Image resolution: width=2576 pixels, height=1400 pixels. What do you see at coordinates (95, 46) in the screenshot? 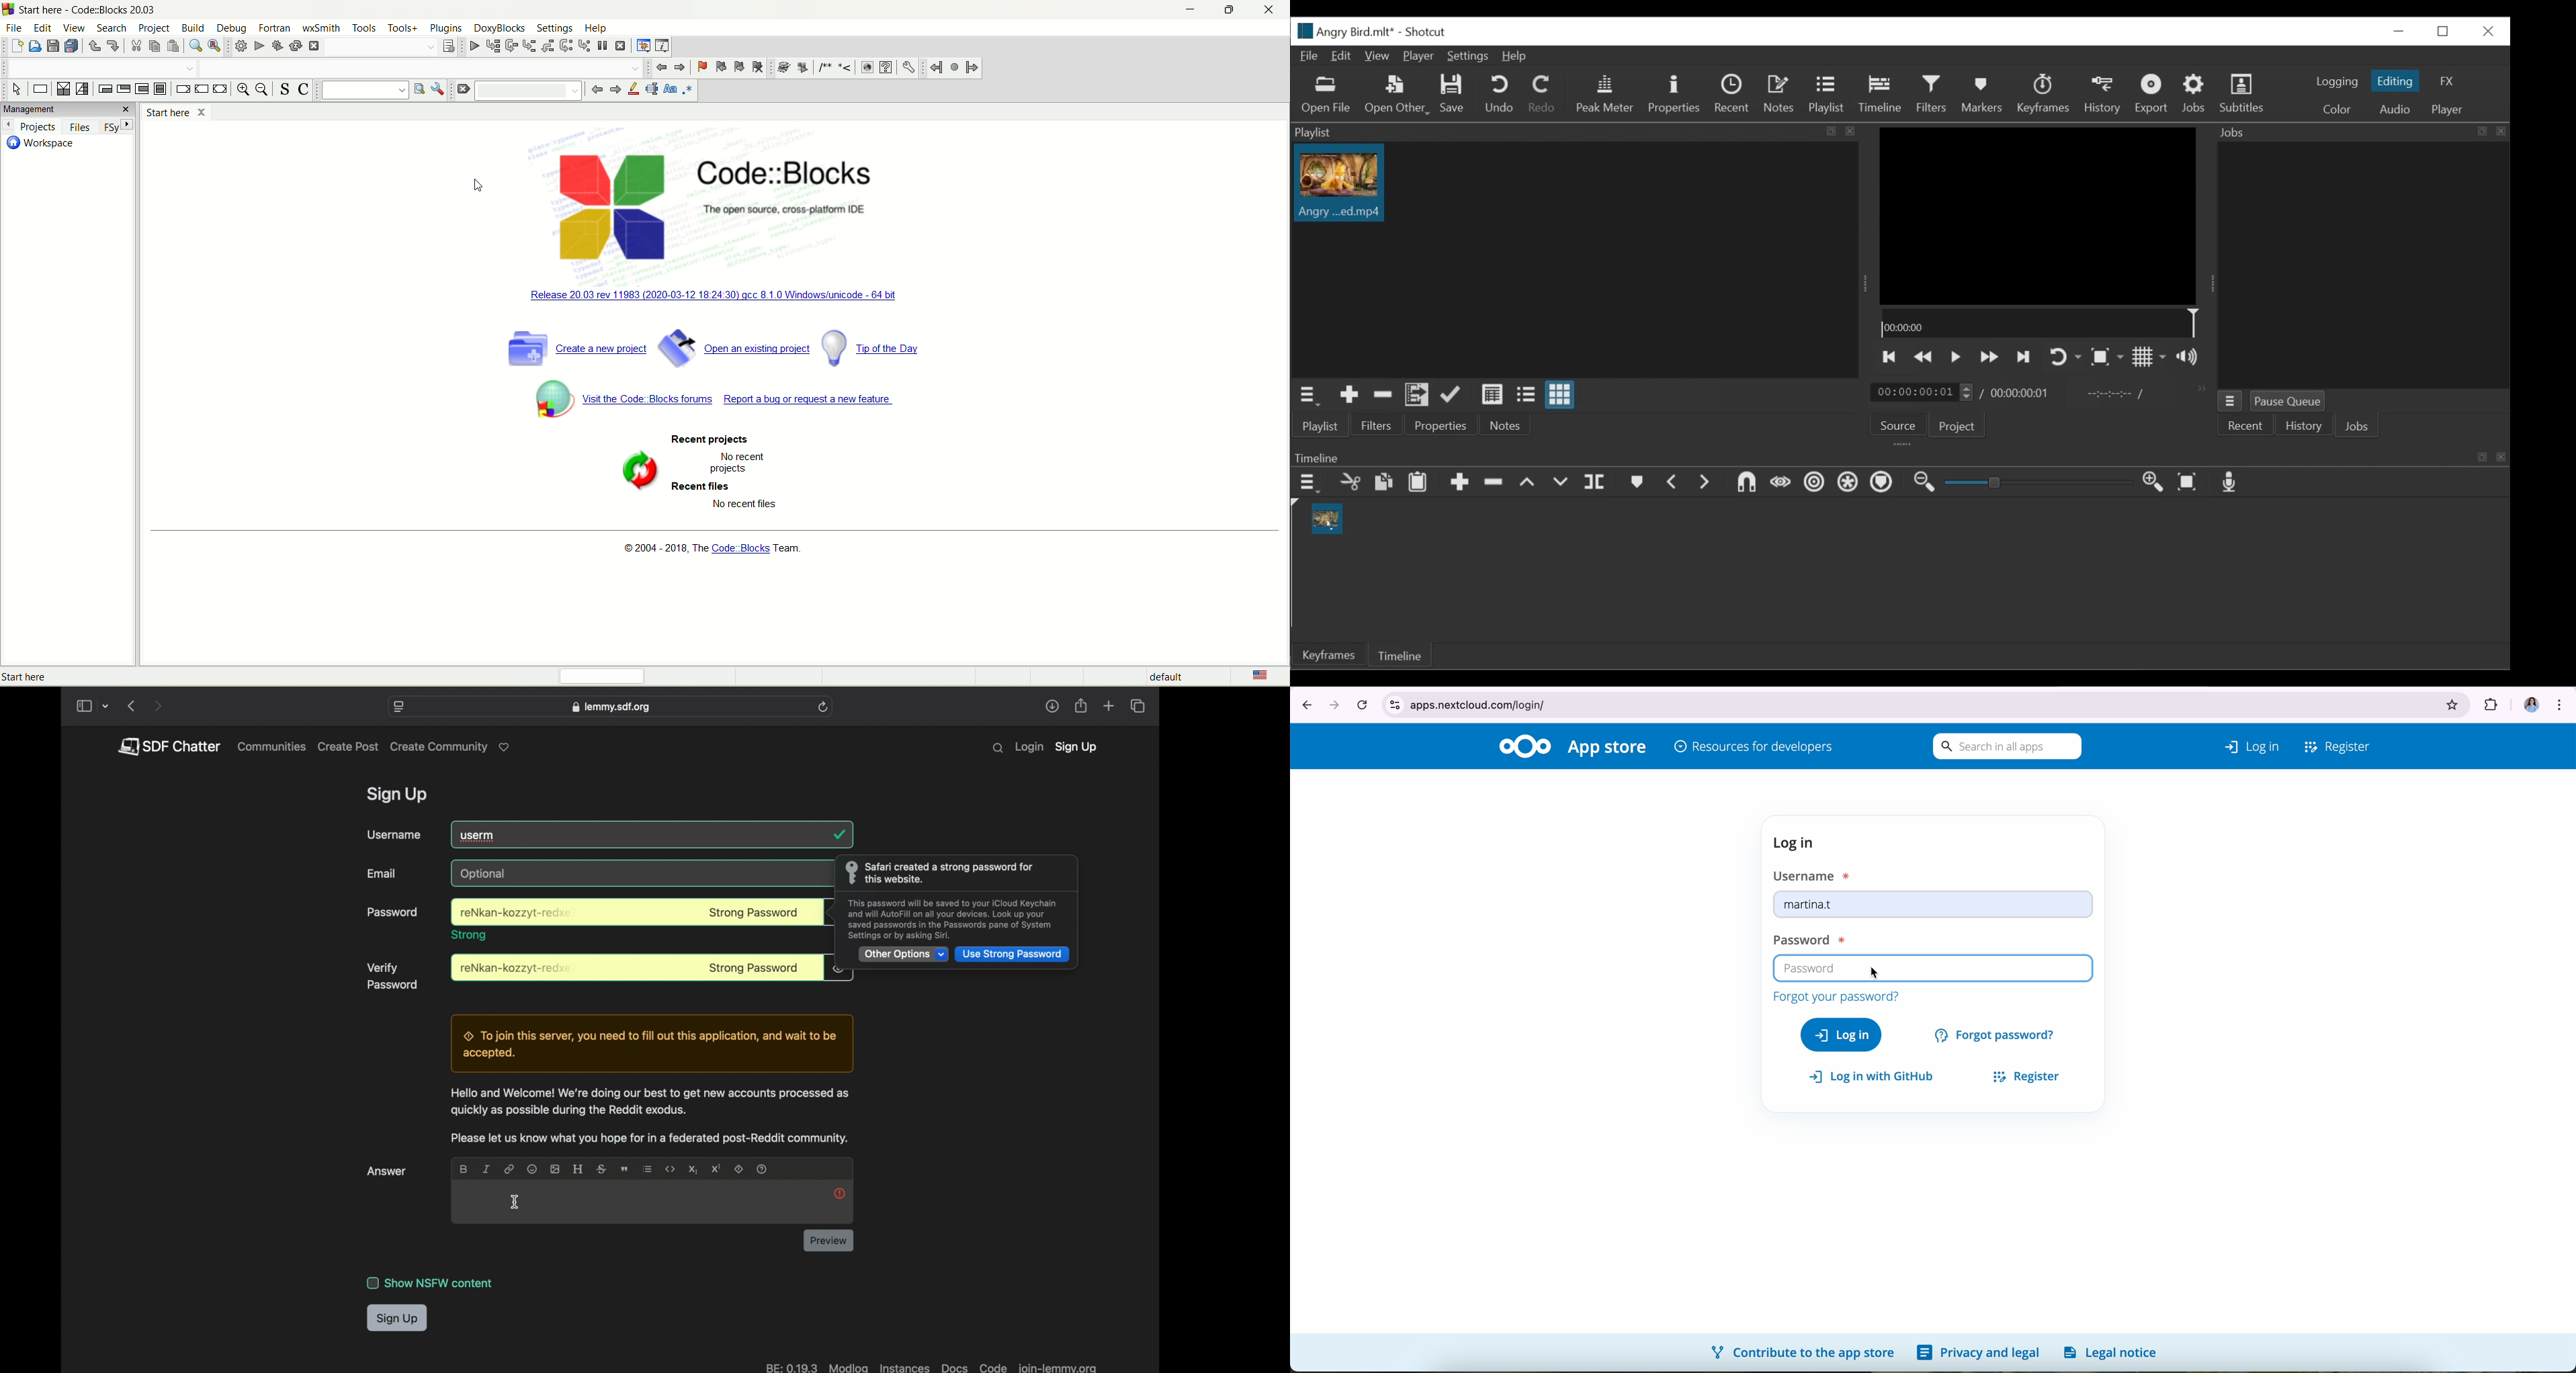
I see `undo` at bounding box center [95, 46].